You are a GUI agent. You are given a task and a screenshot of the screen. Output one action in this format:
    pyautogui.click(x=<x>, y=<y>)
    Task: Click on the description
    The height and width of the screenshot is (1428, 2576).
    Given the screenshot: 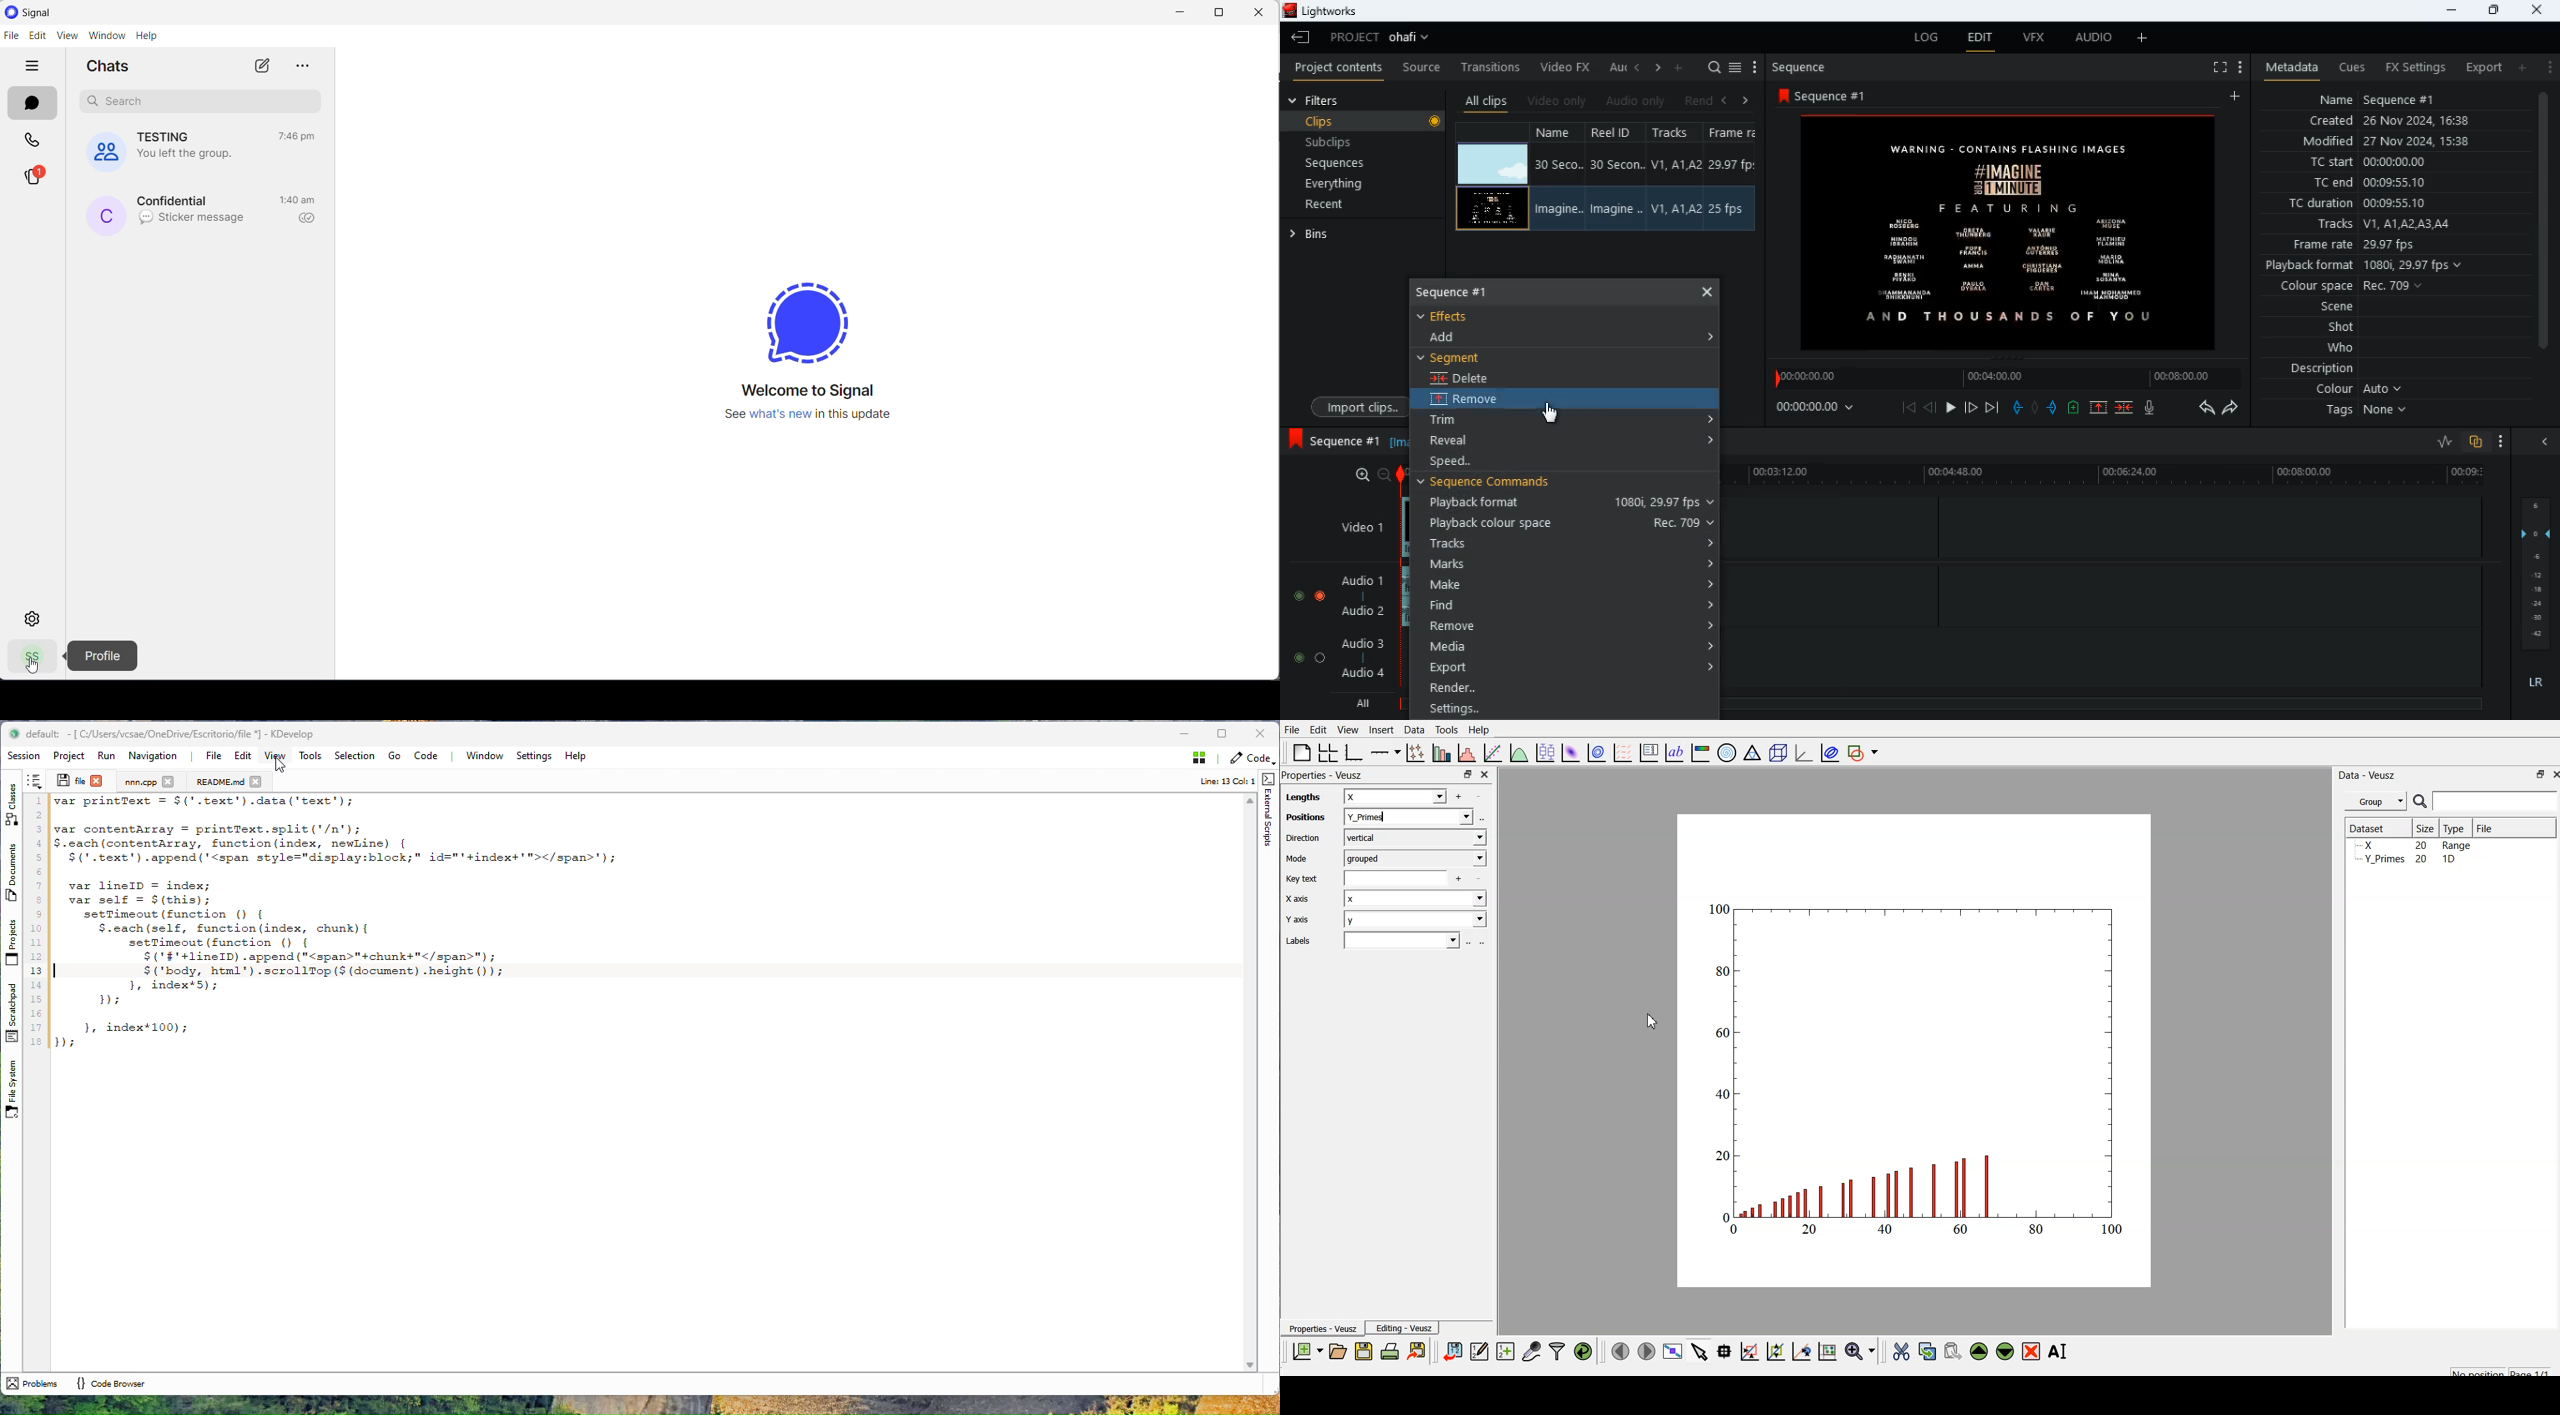 What is the action you would take?
    pyautogui.click(x=2314, y=370)
    